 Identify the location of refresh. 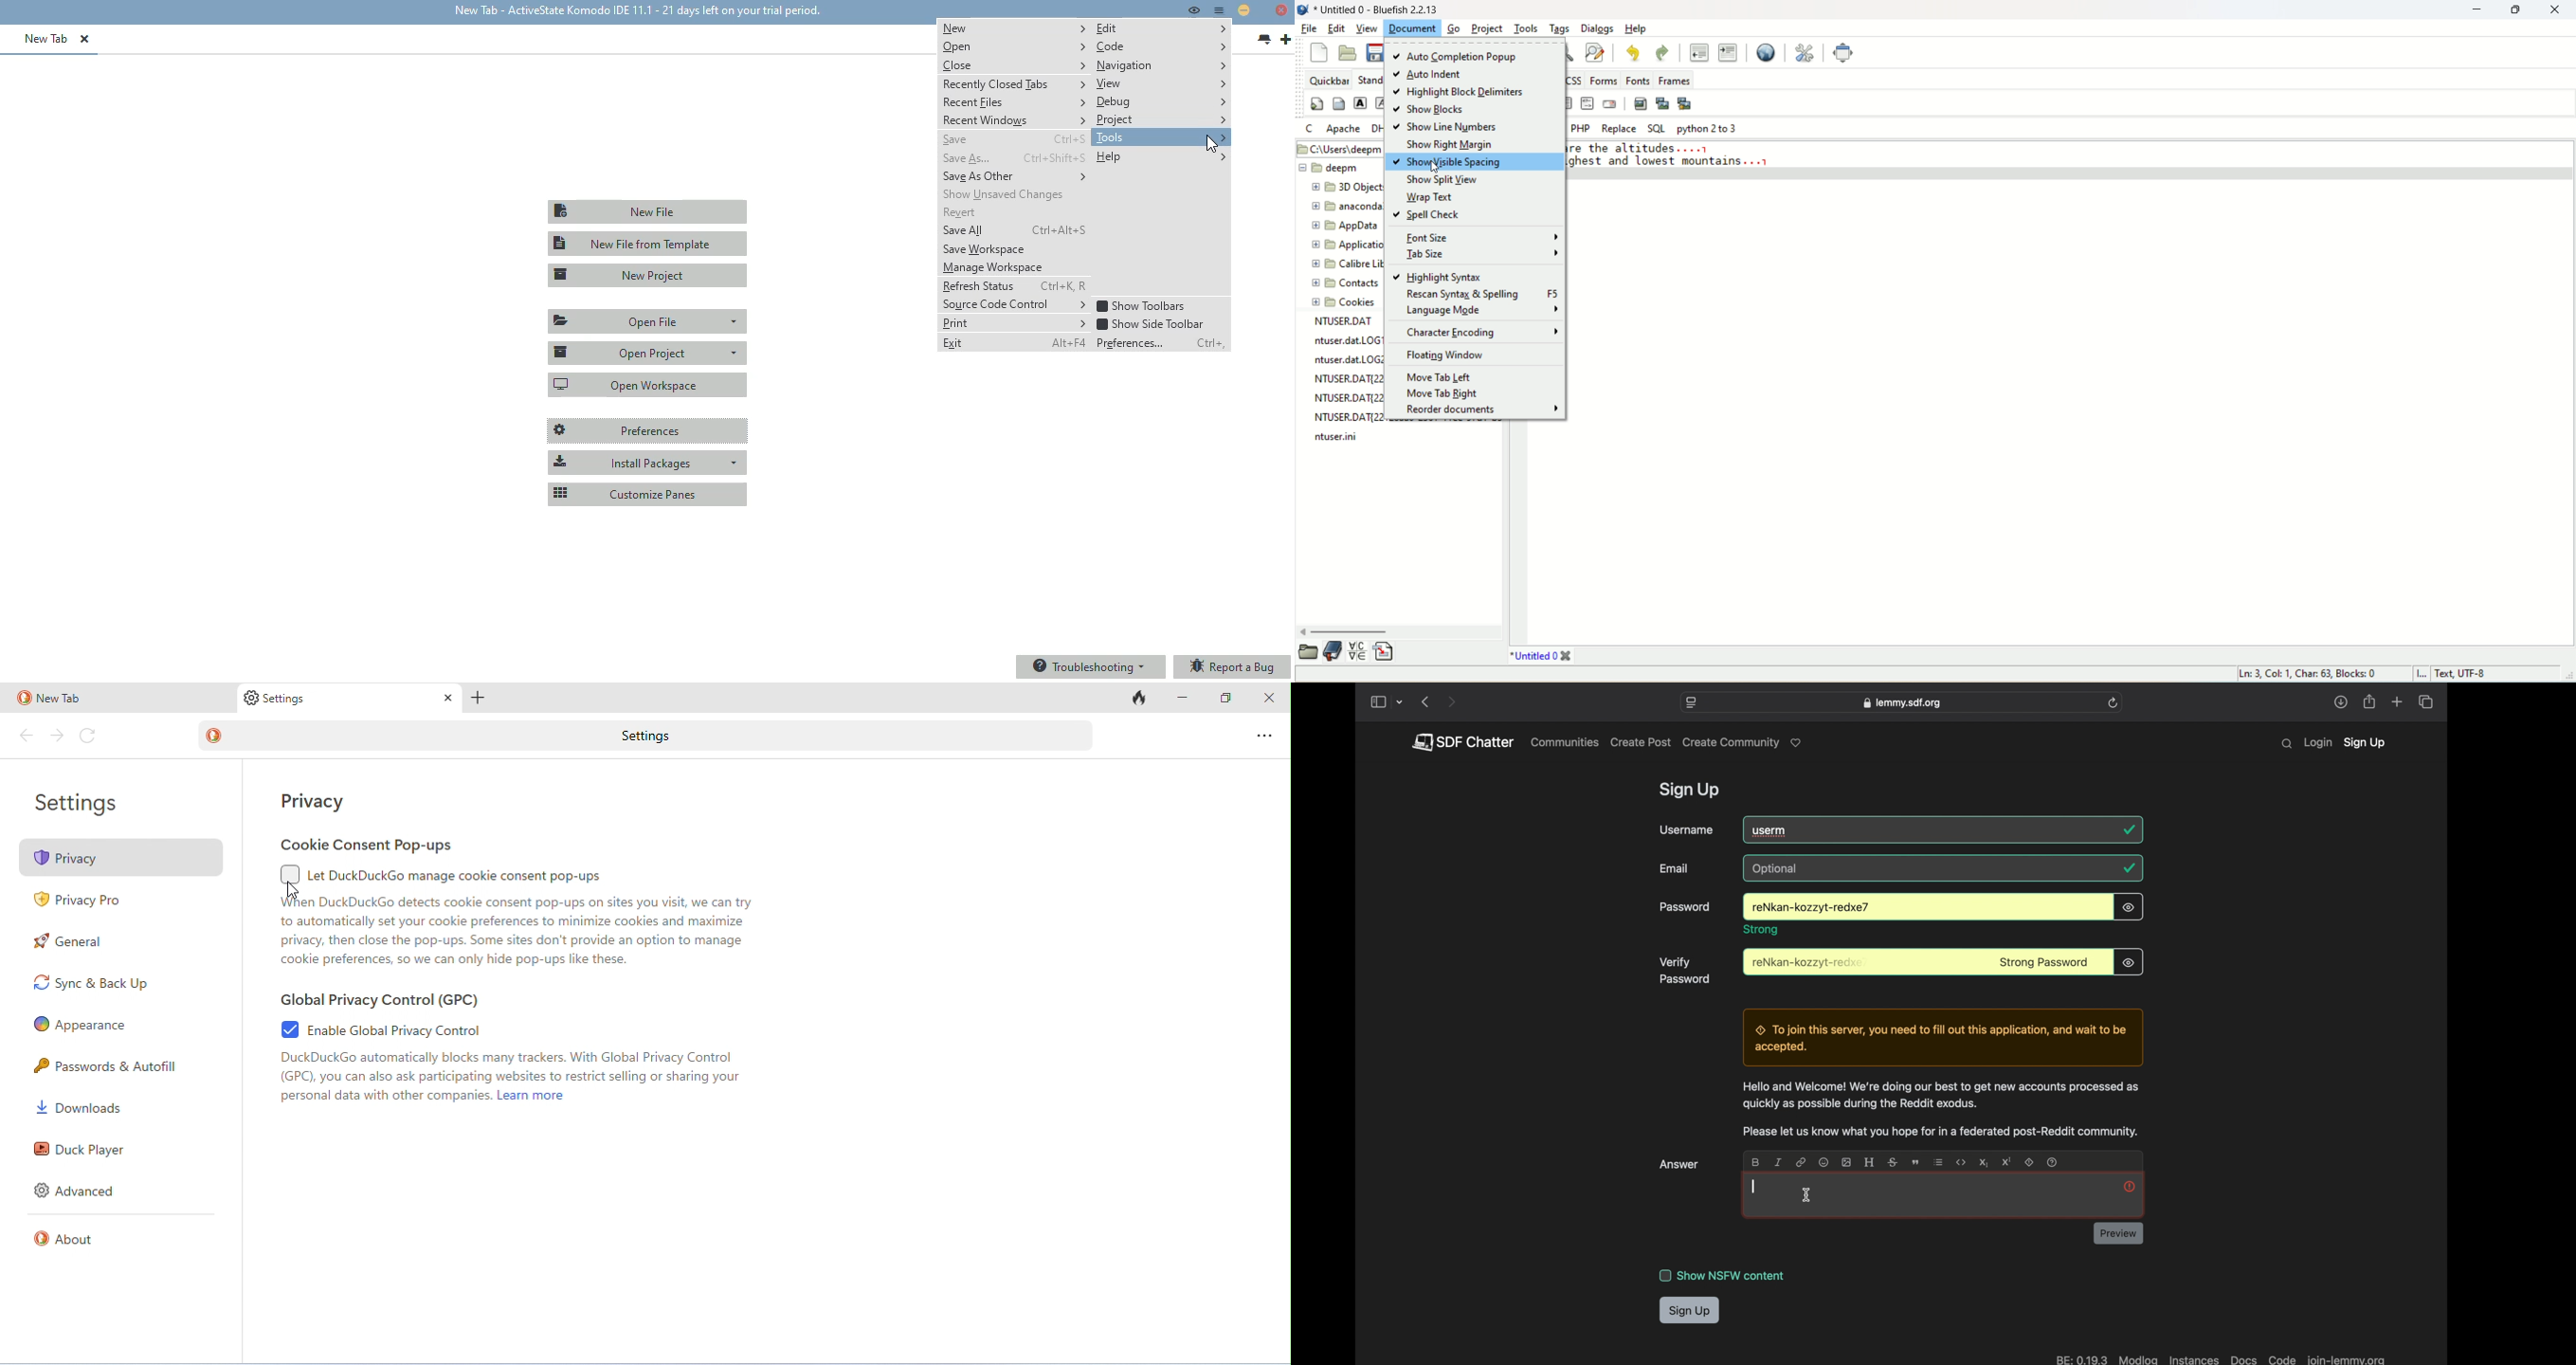
(2113, 703).